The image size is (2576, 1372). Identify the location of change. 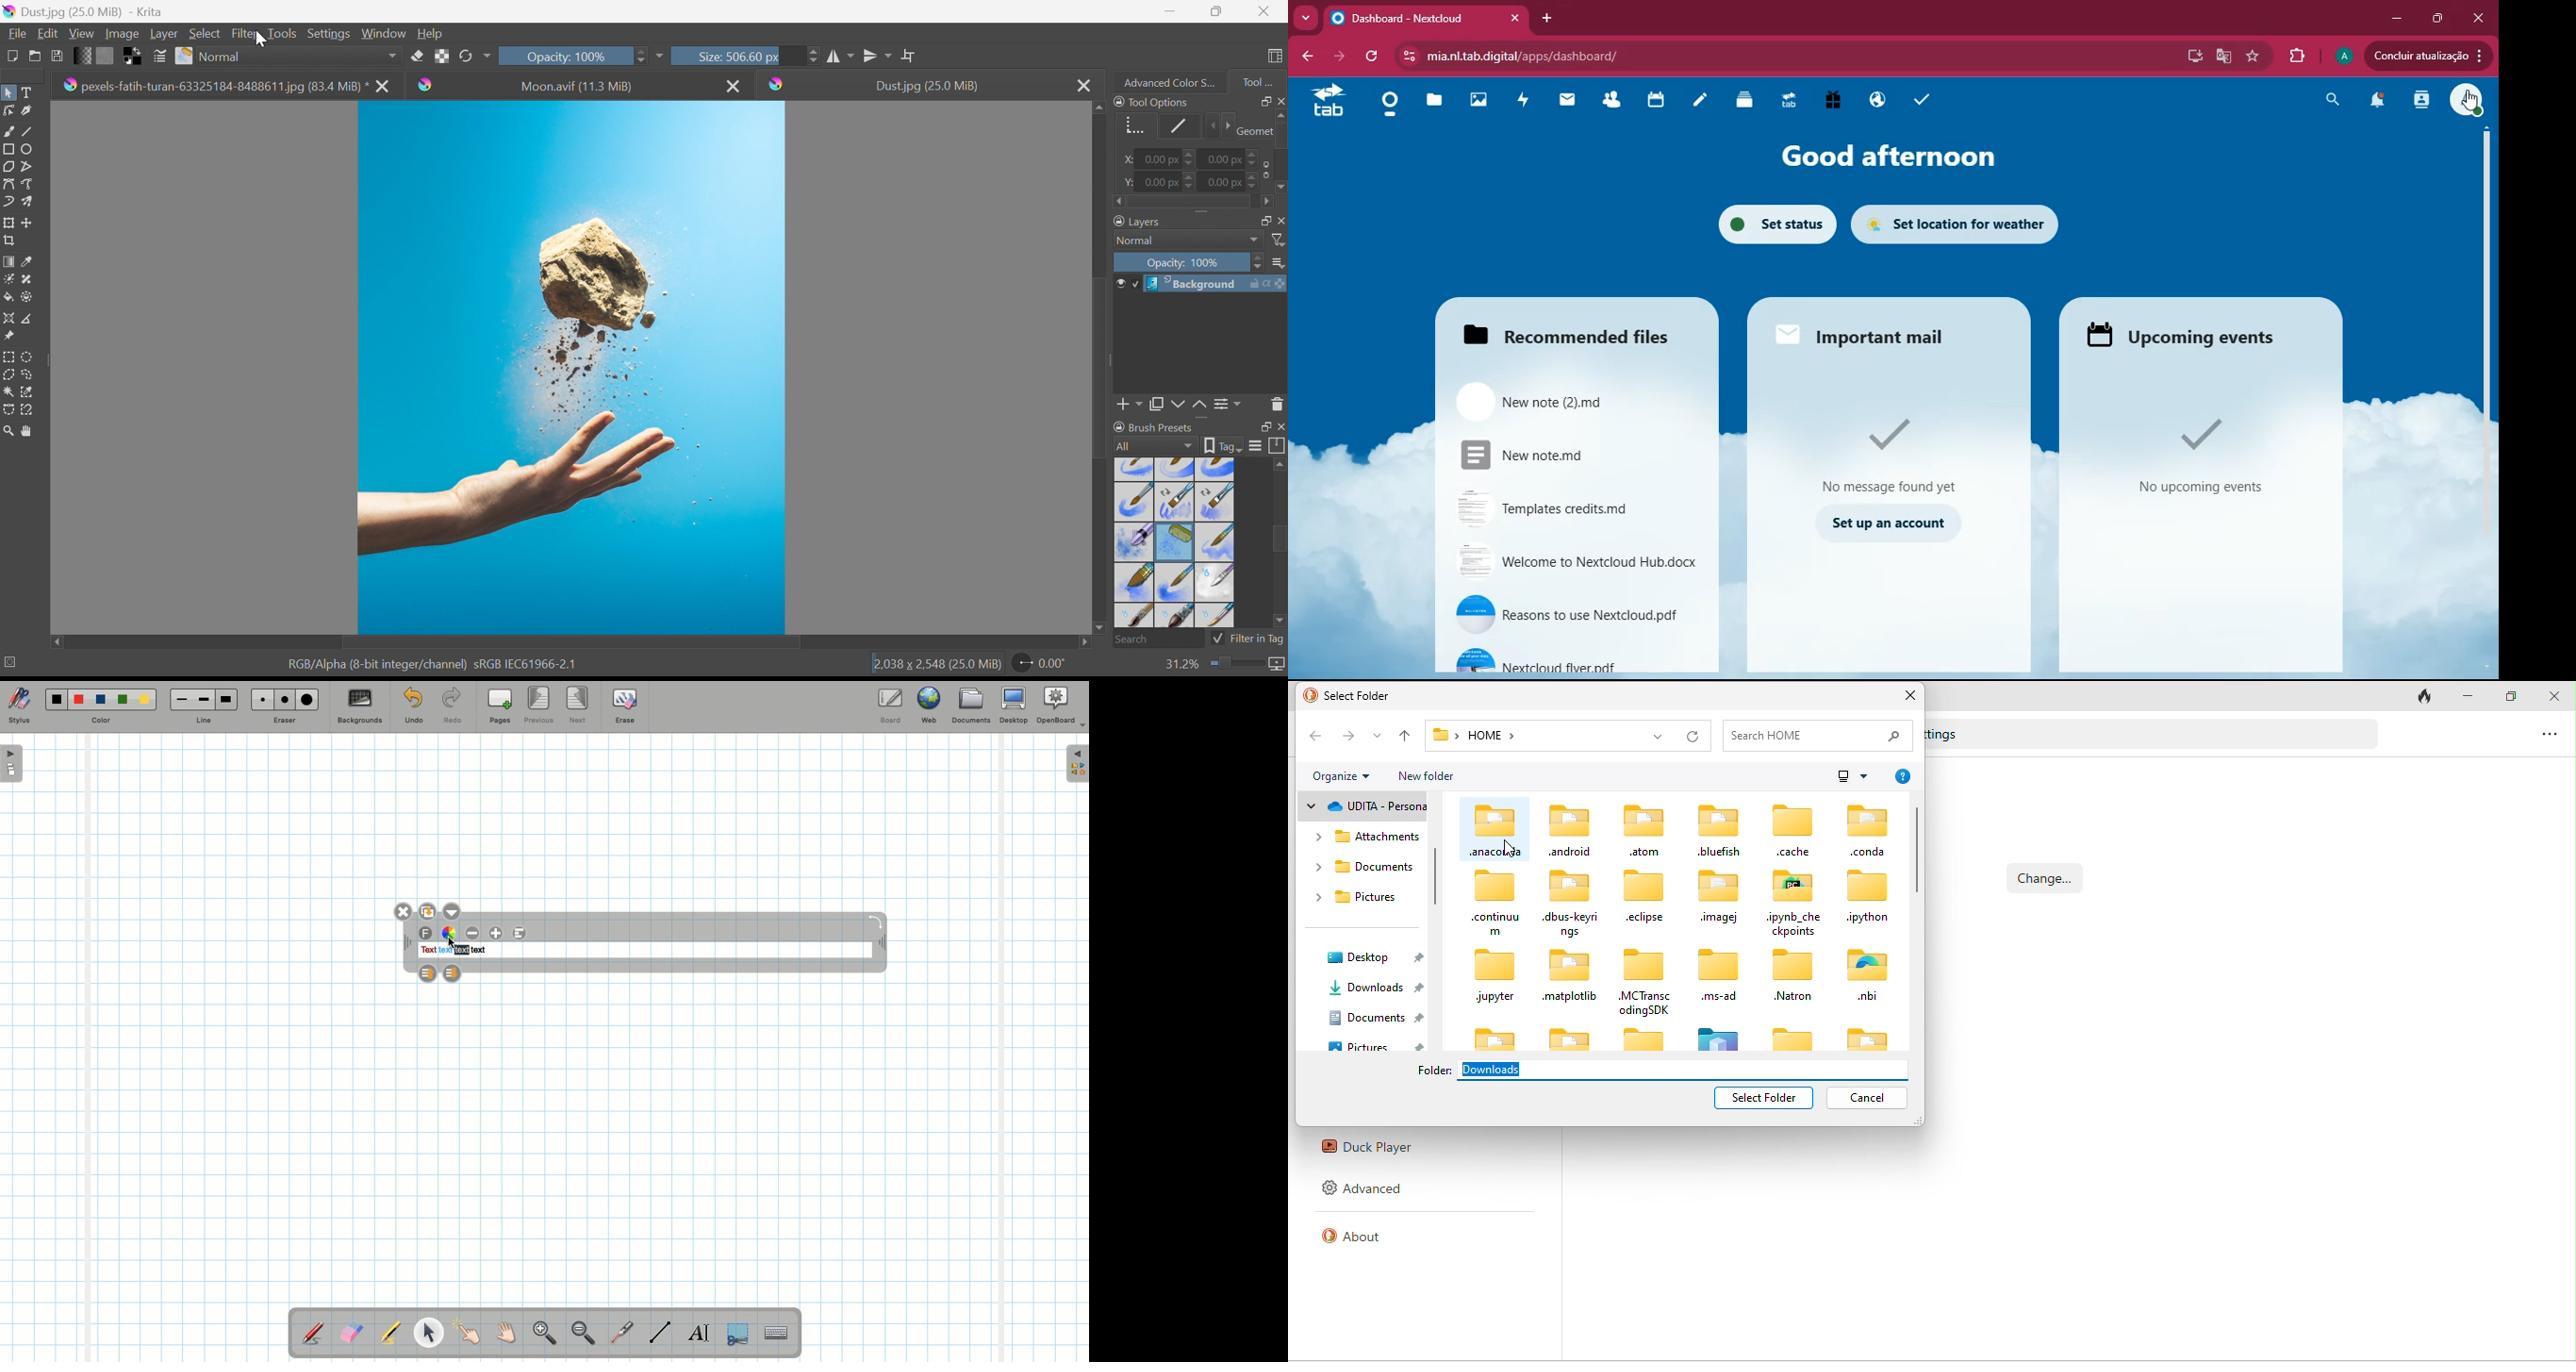
(2047, 878).